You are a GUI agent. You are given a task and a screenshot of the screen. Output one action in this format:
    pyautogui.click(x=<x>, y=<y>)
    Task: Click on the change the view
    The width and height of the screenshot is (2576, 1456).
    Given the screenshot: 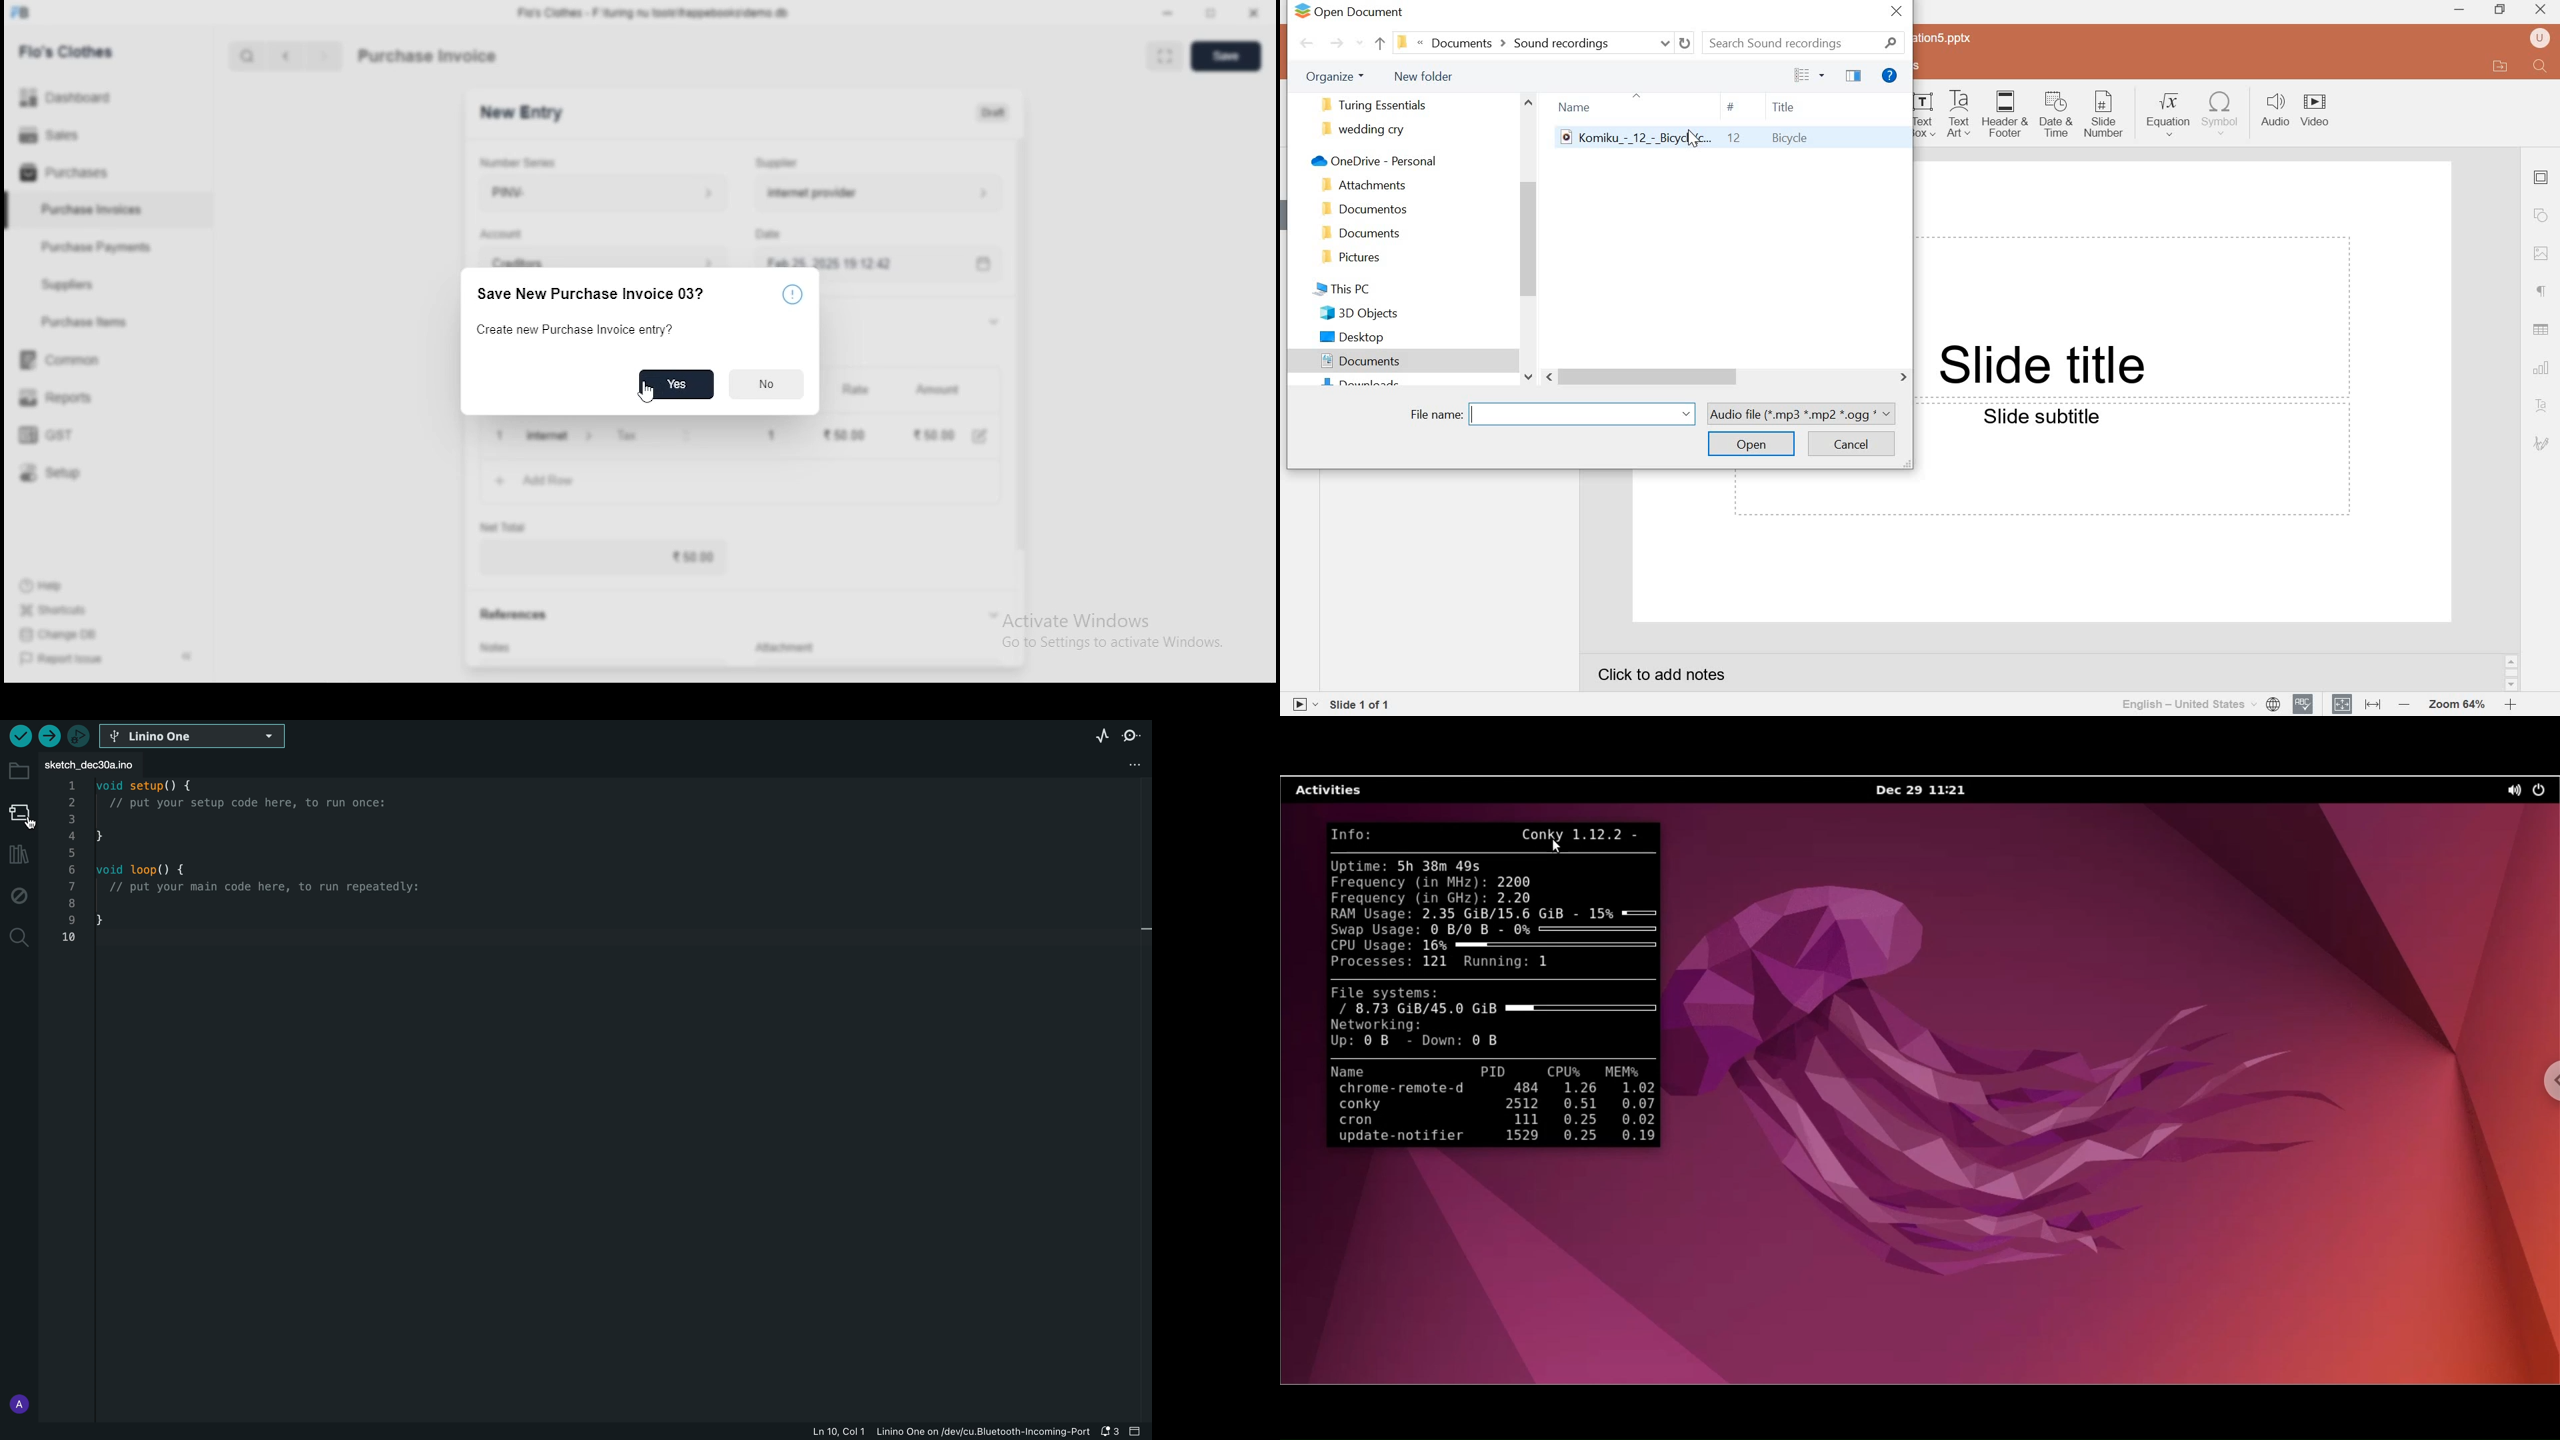 What is the action you would take?
    pyautogui.click(x=1801, y=76)
    